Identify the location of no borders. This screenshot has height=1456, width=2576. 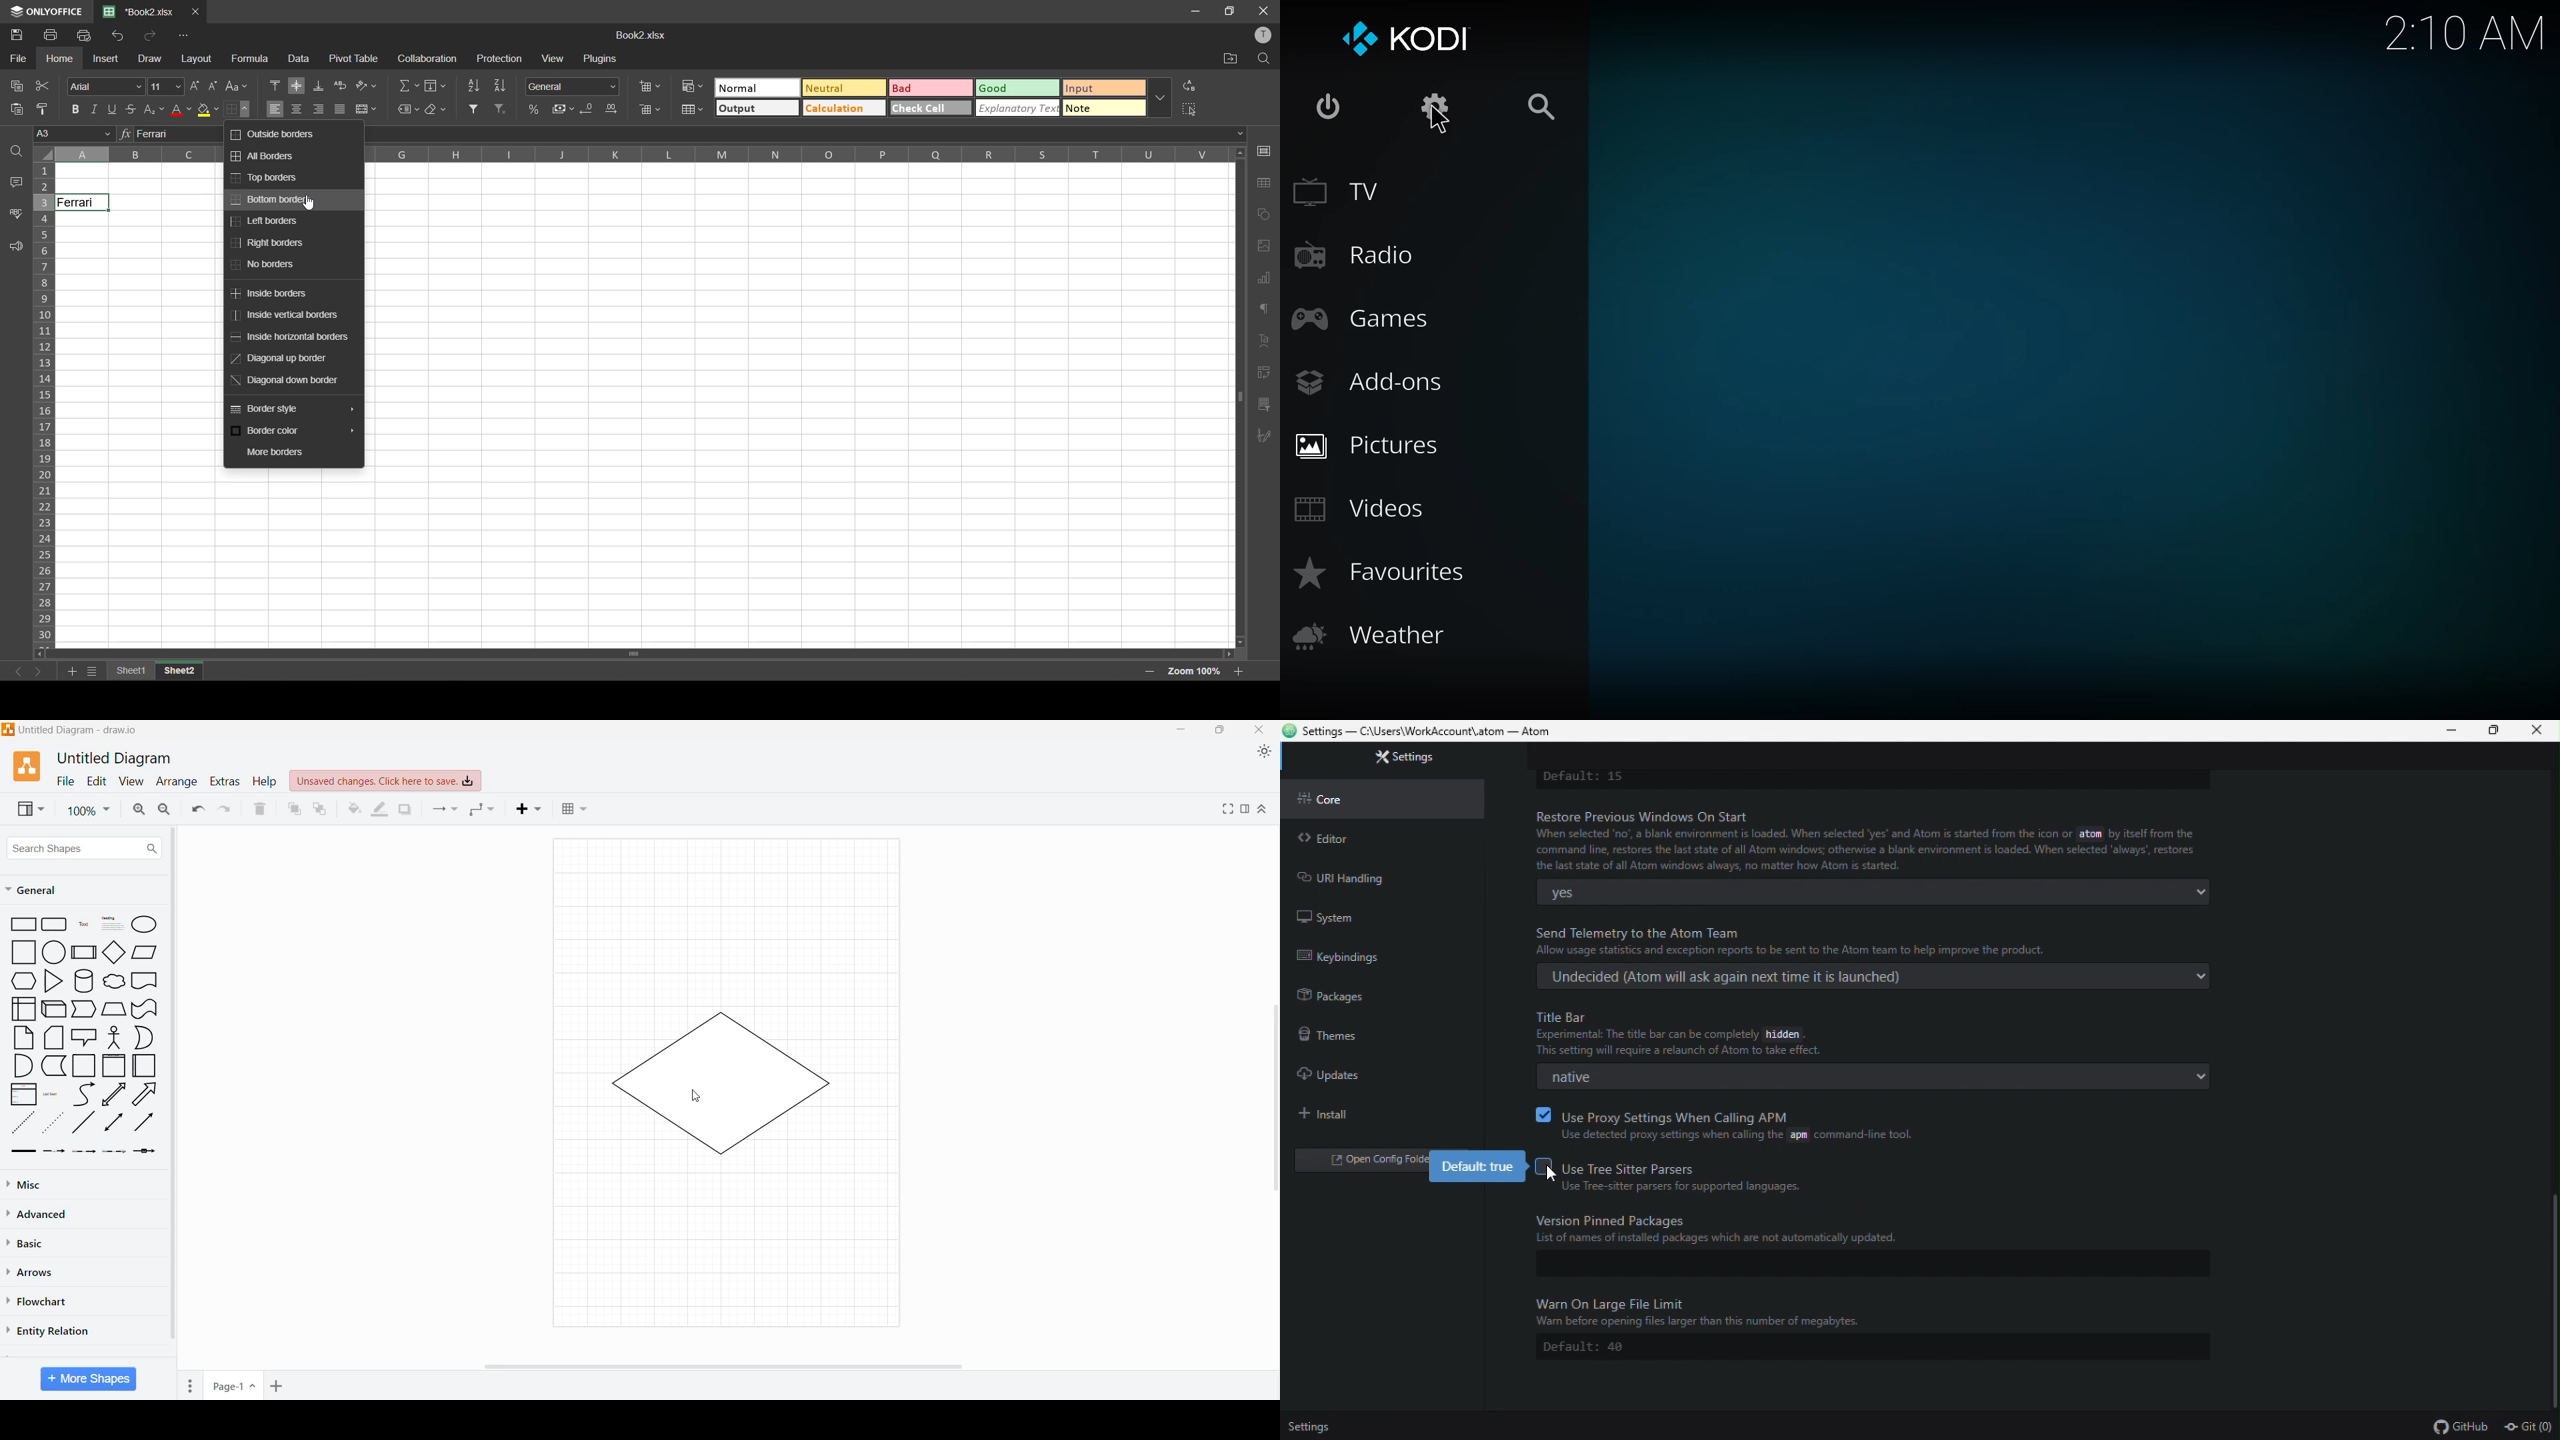
(266, 265).